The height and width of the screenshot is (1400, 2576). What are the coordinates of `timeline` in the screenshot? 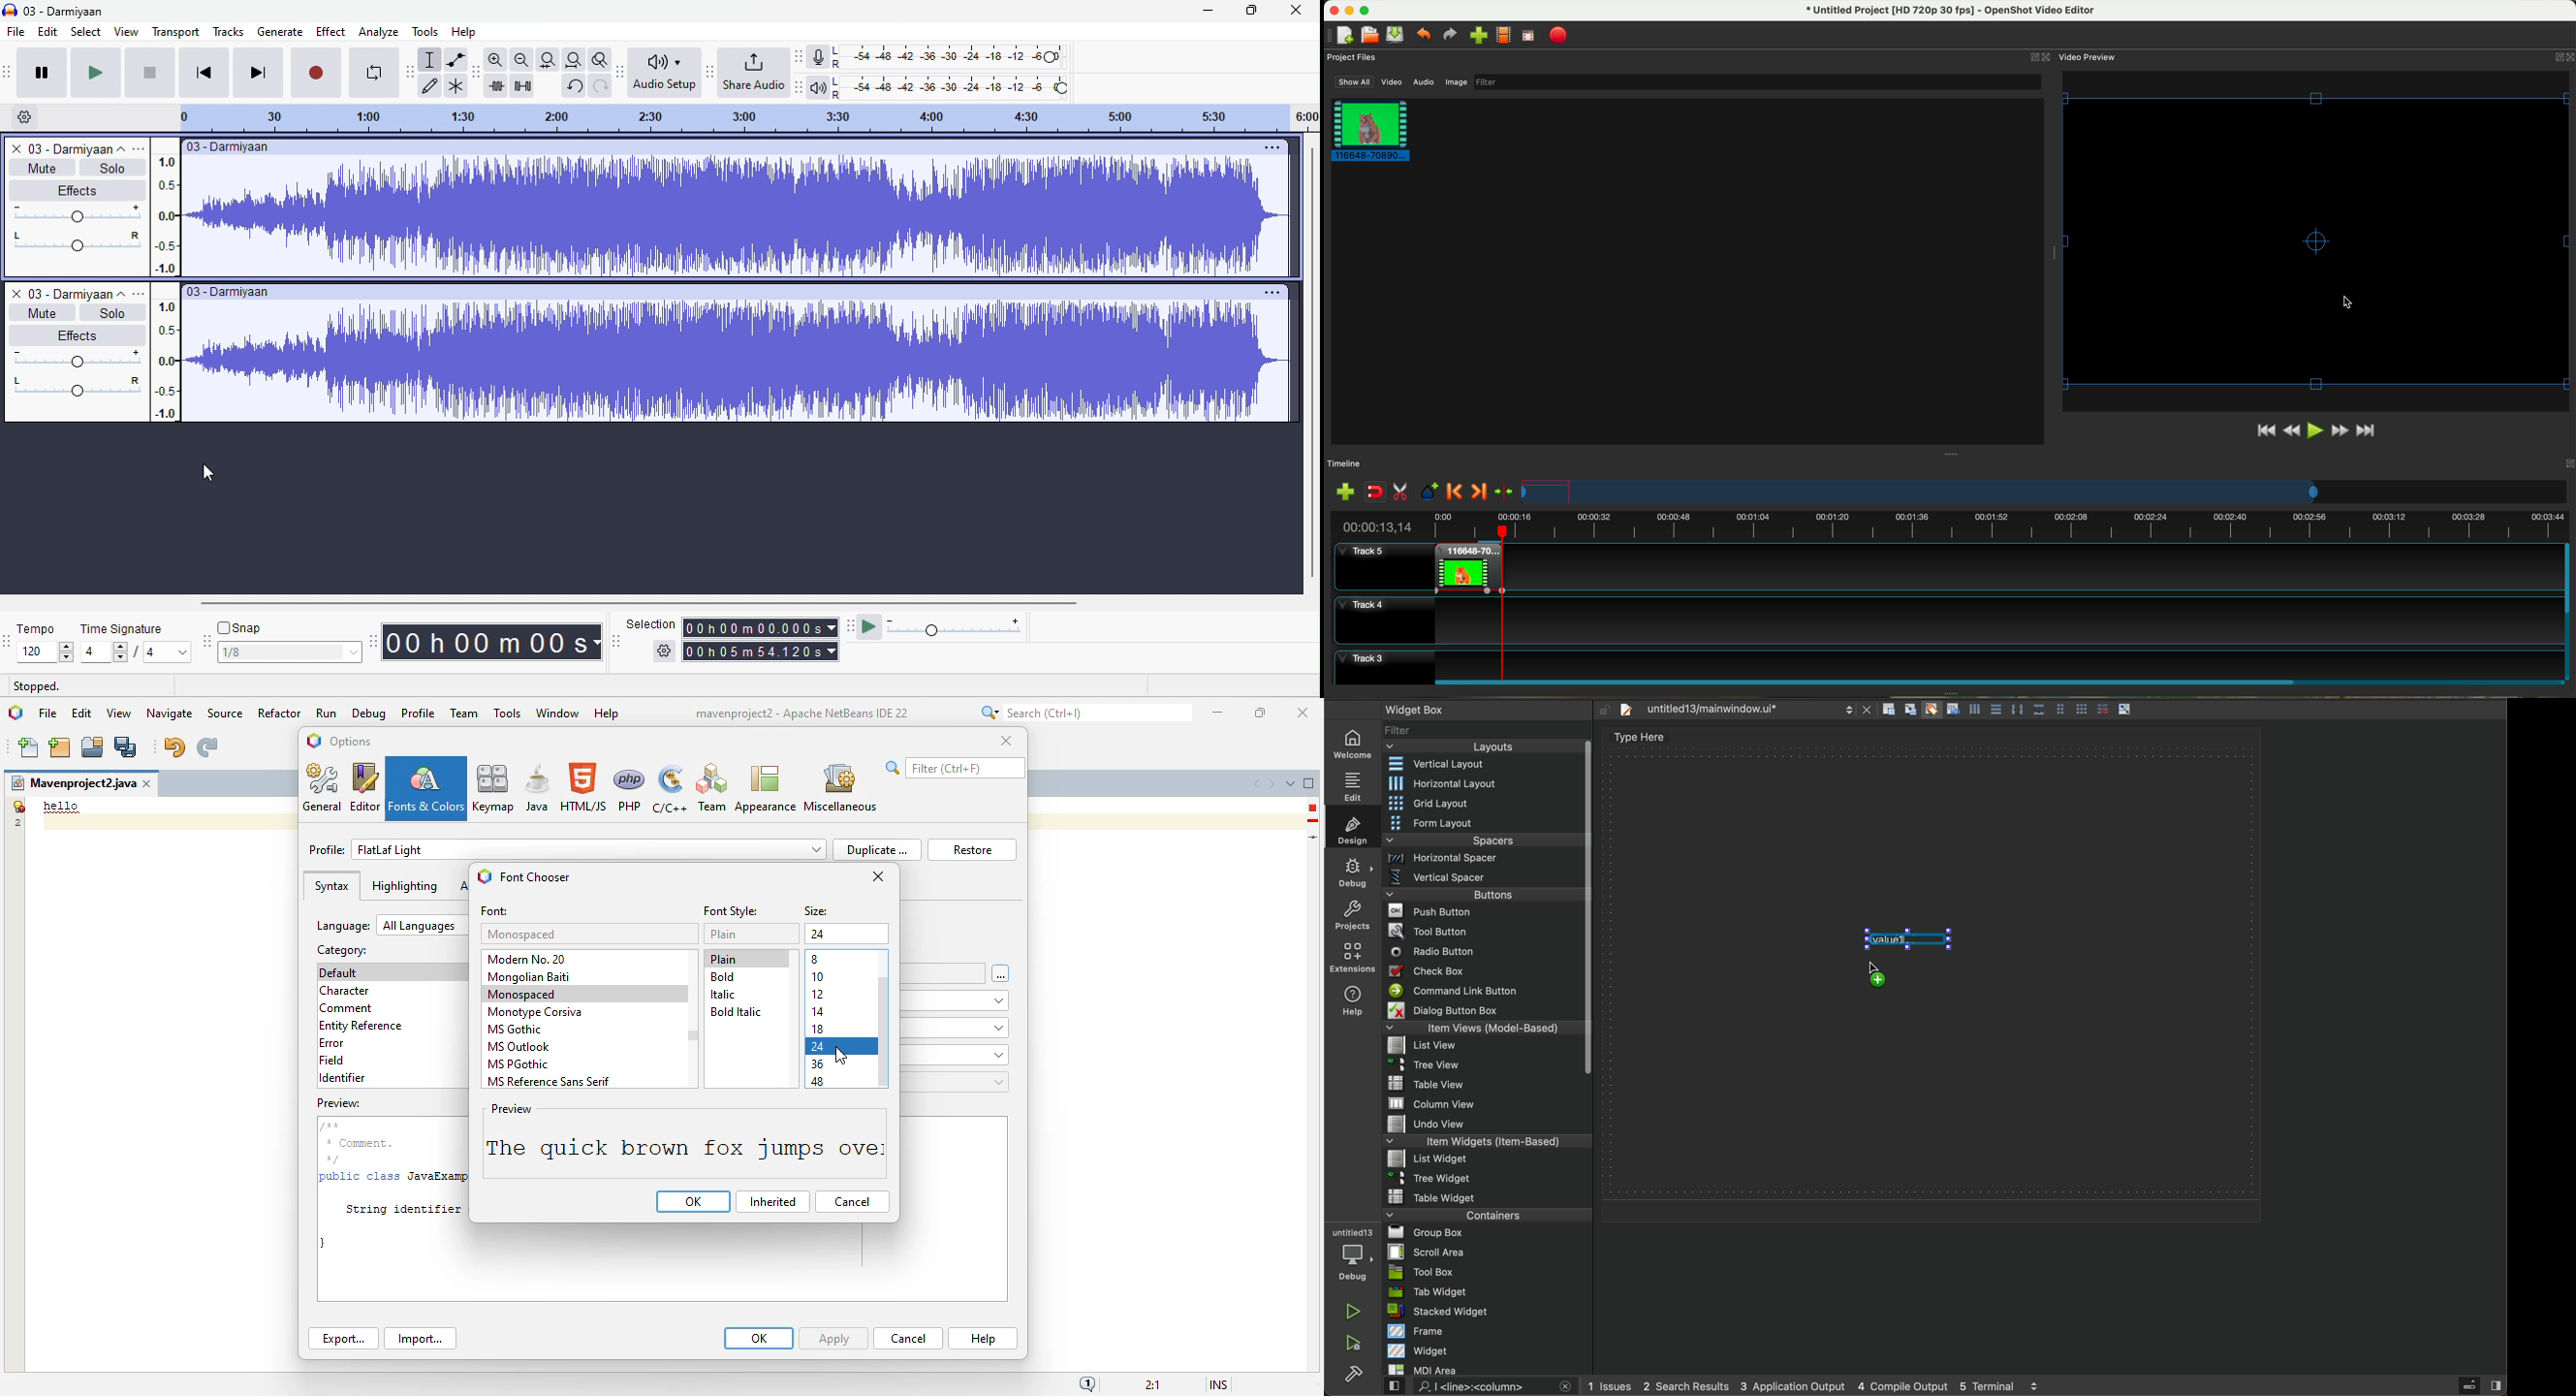 It's located at (1949, 525).